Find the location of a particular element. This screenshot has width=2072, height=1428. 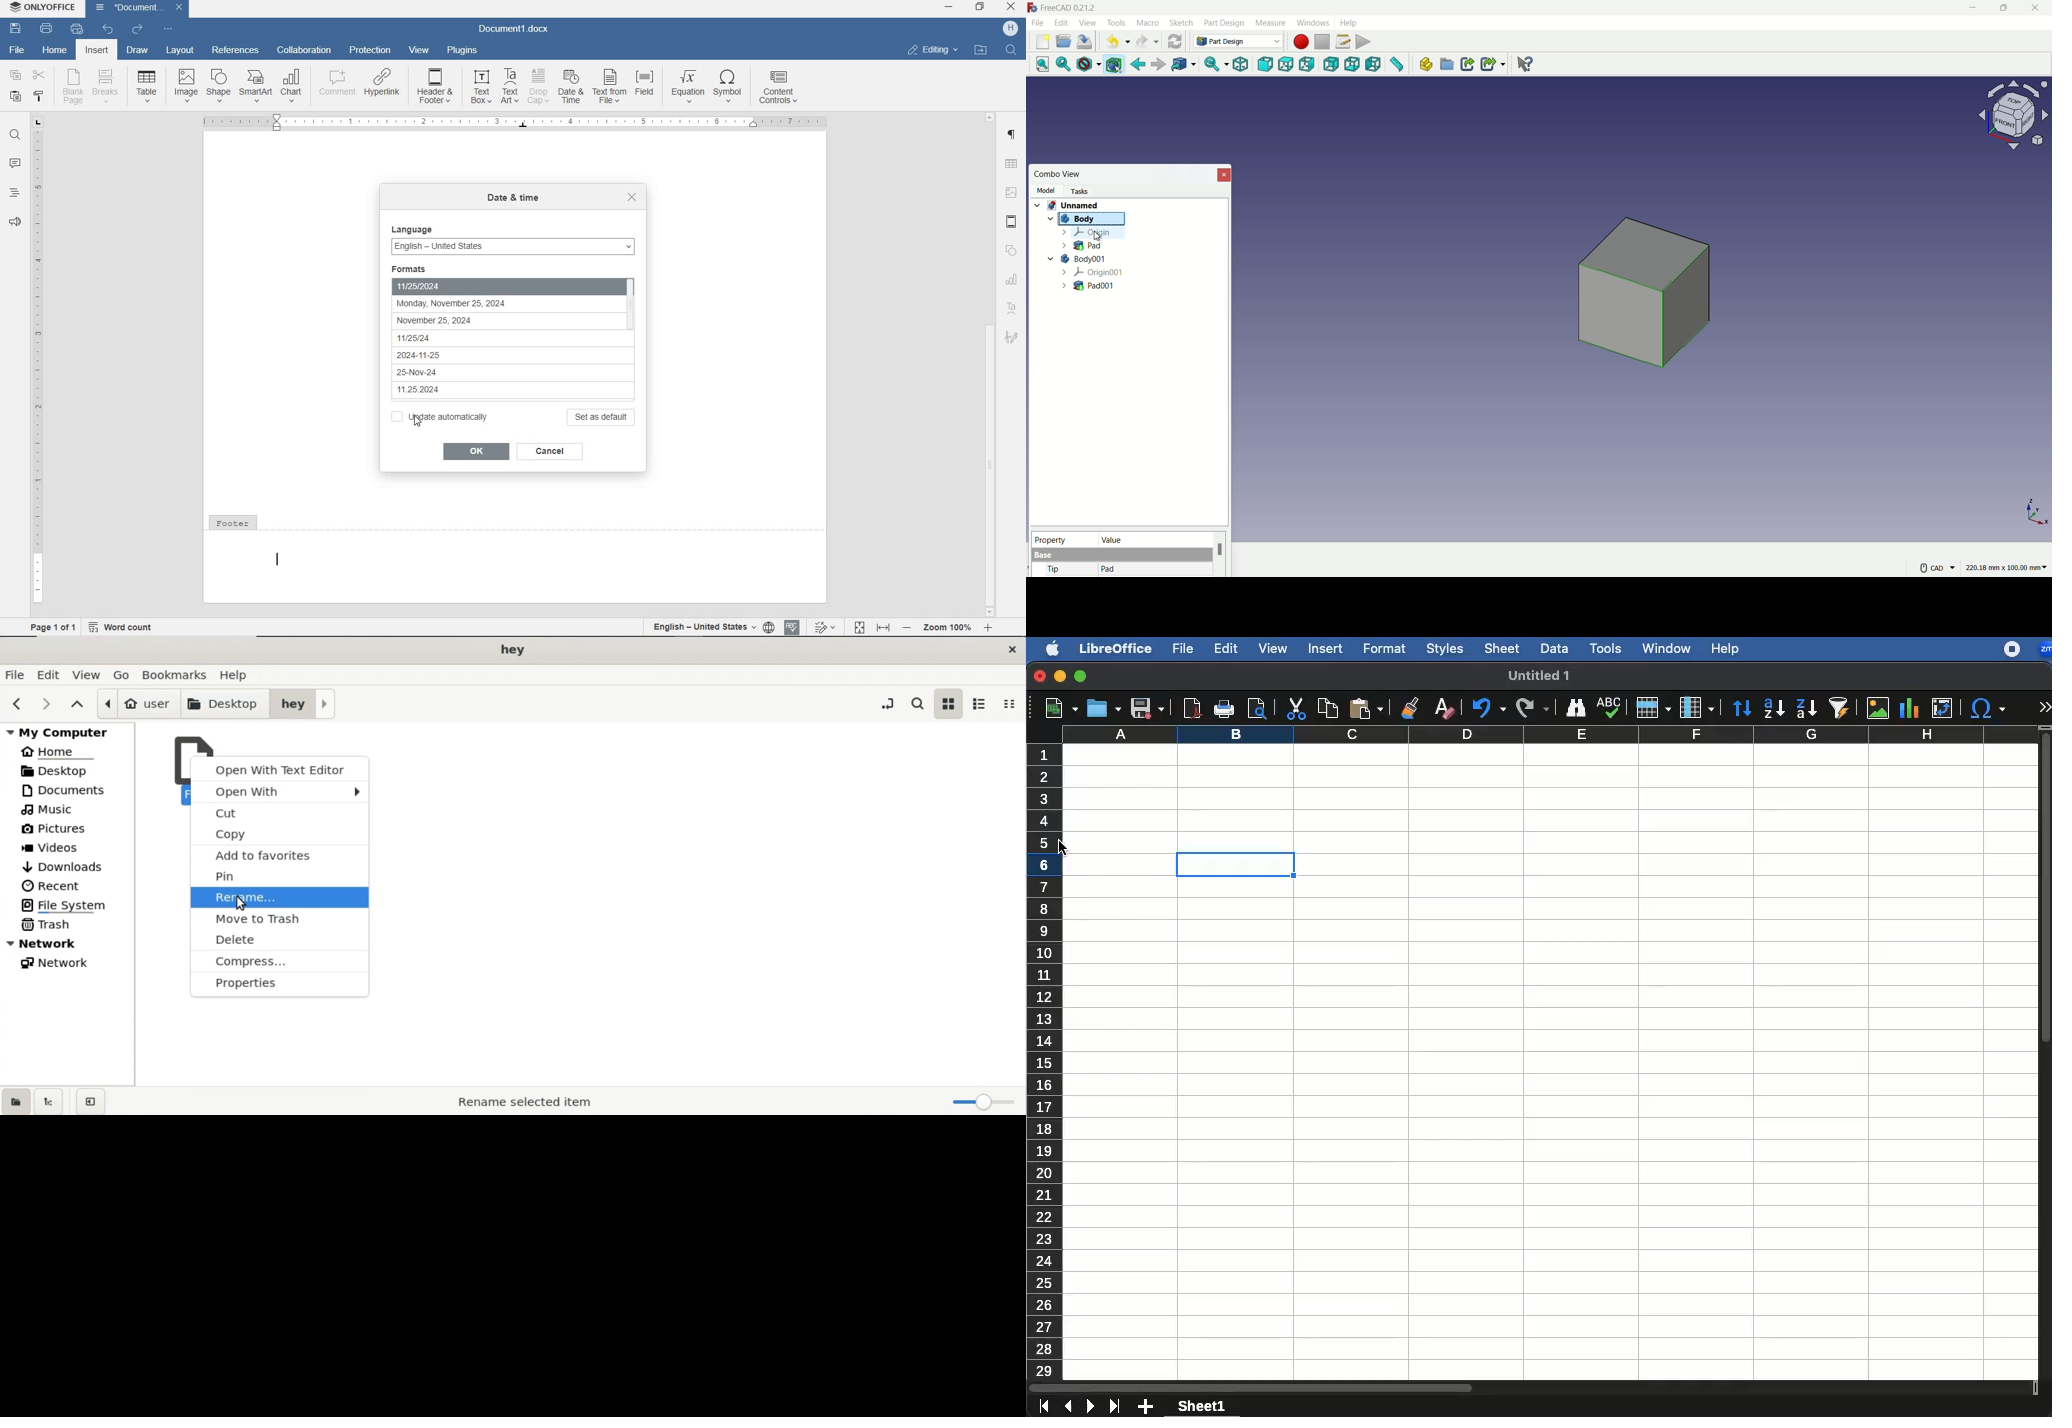

Pad001 is located at coordinates (1089, 286).